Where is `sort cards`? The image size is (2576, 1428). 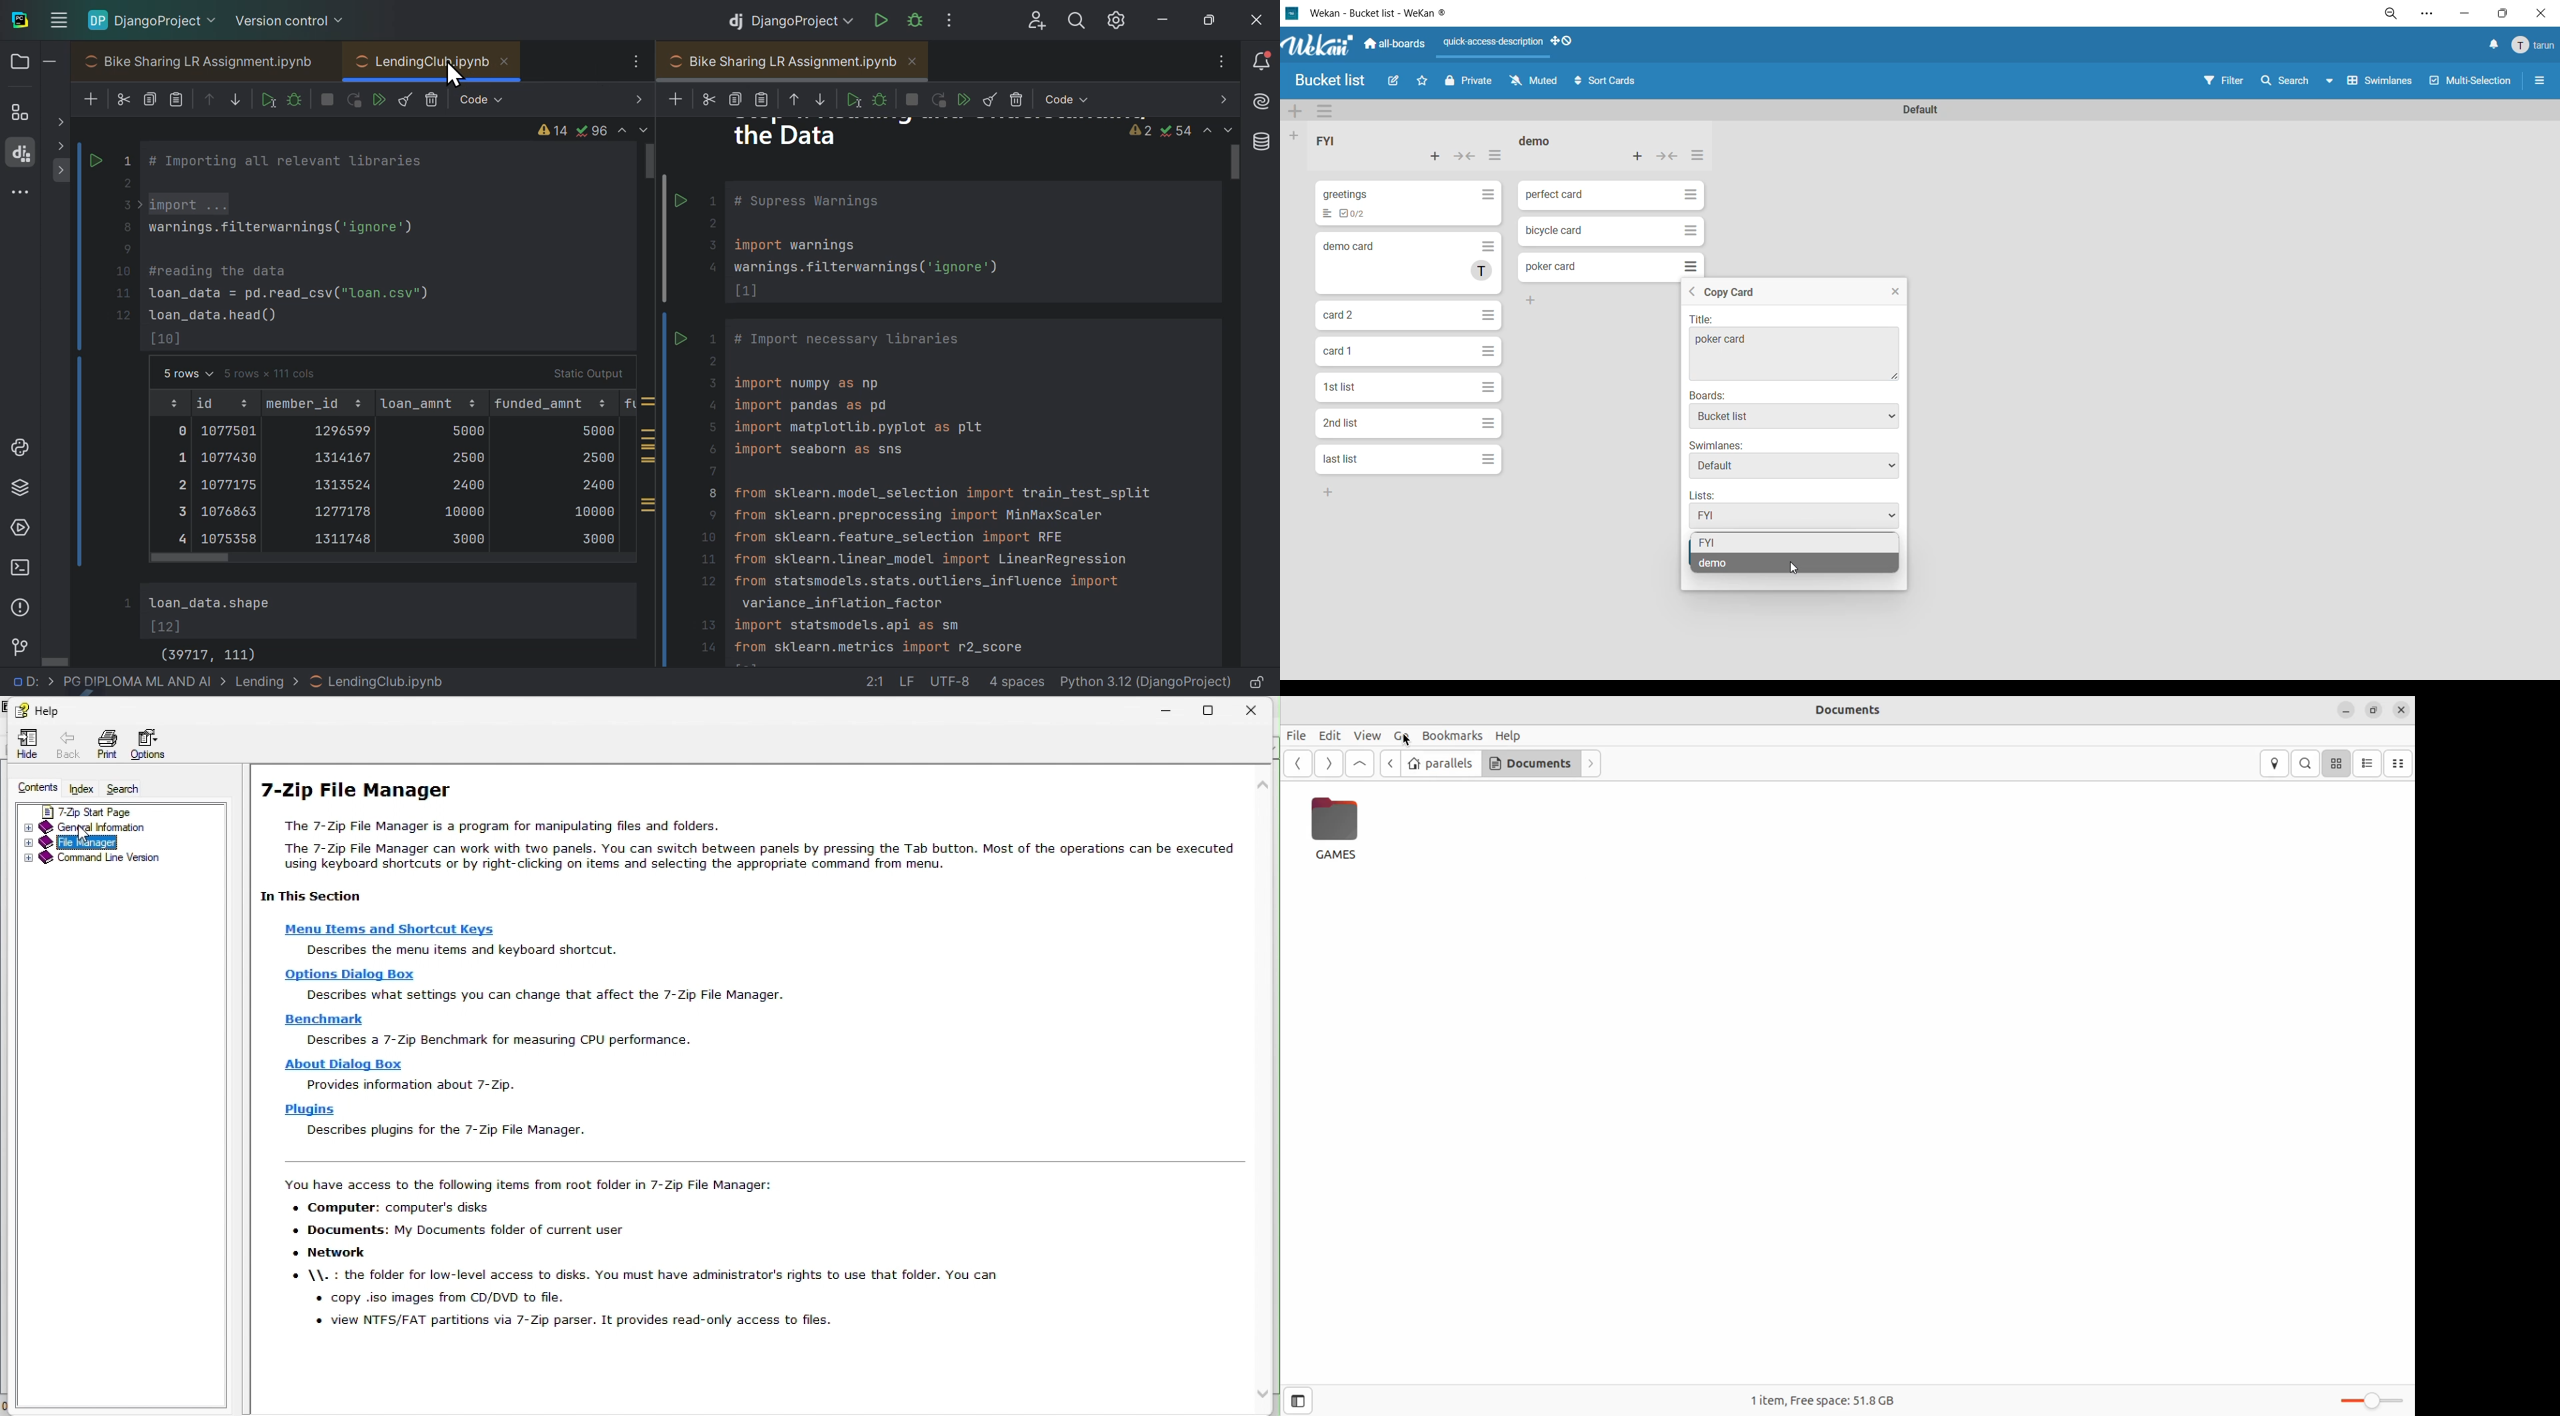 sort cards is located at coordinates (1606, 81).